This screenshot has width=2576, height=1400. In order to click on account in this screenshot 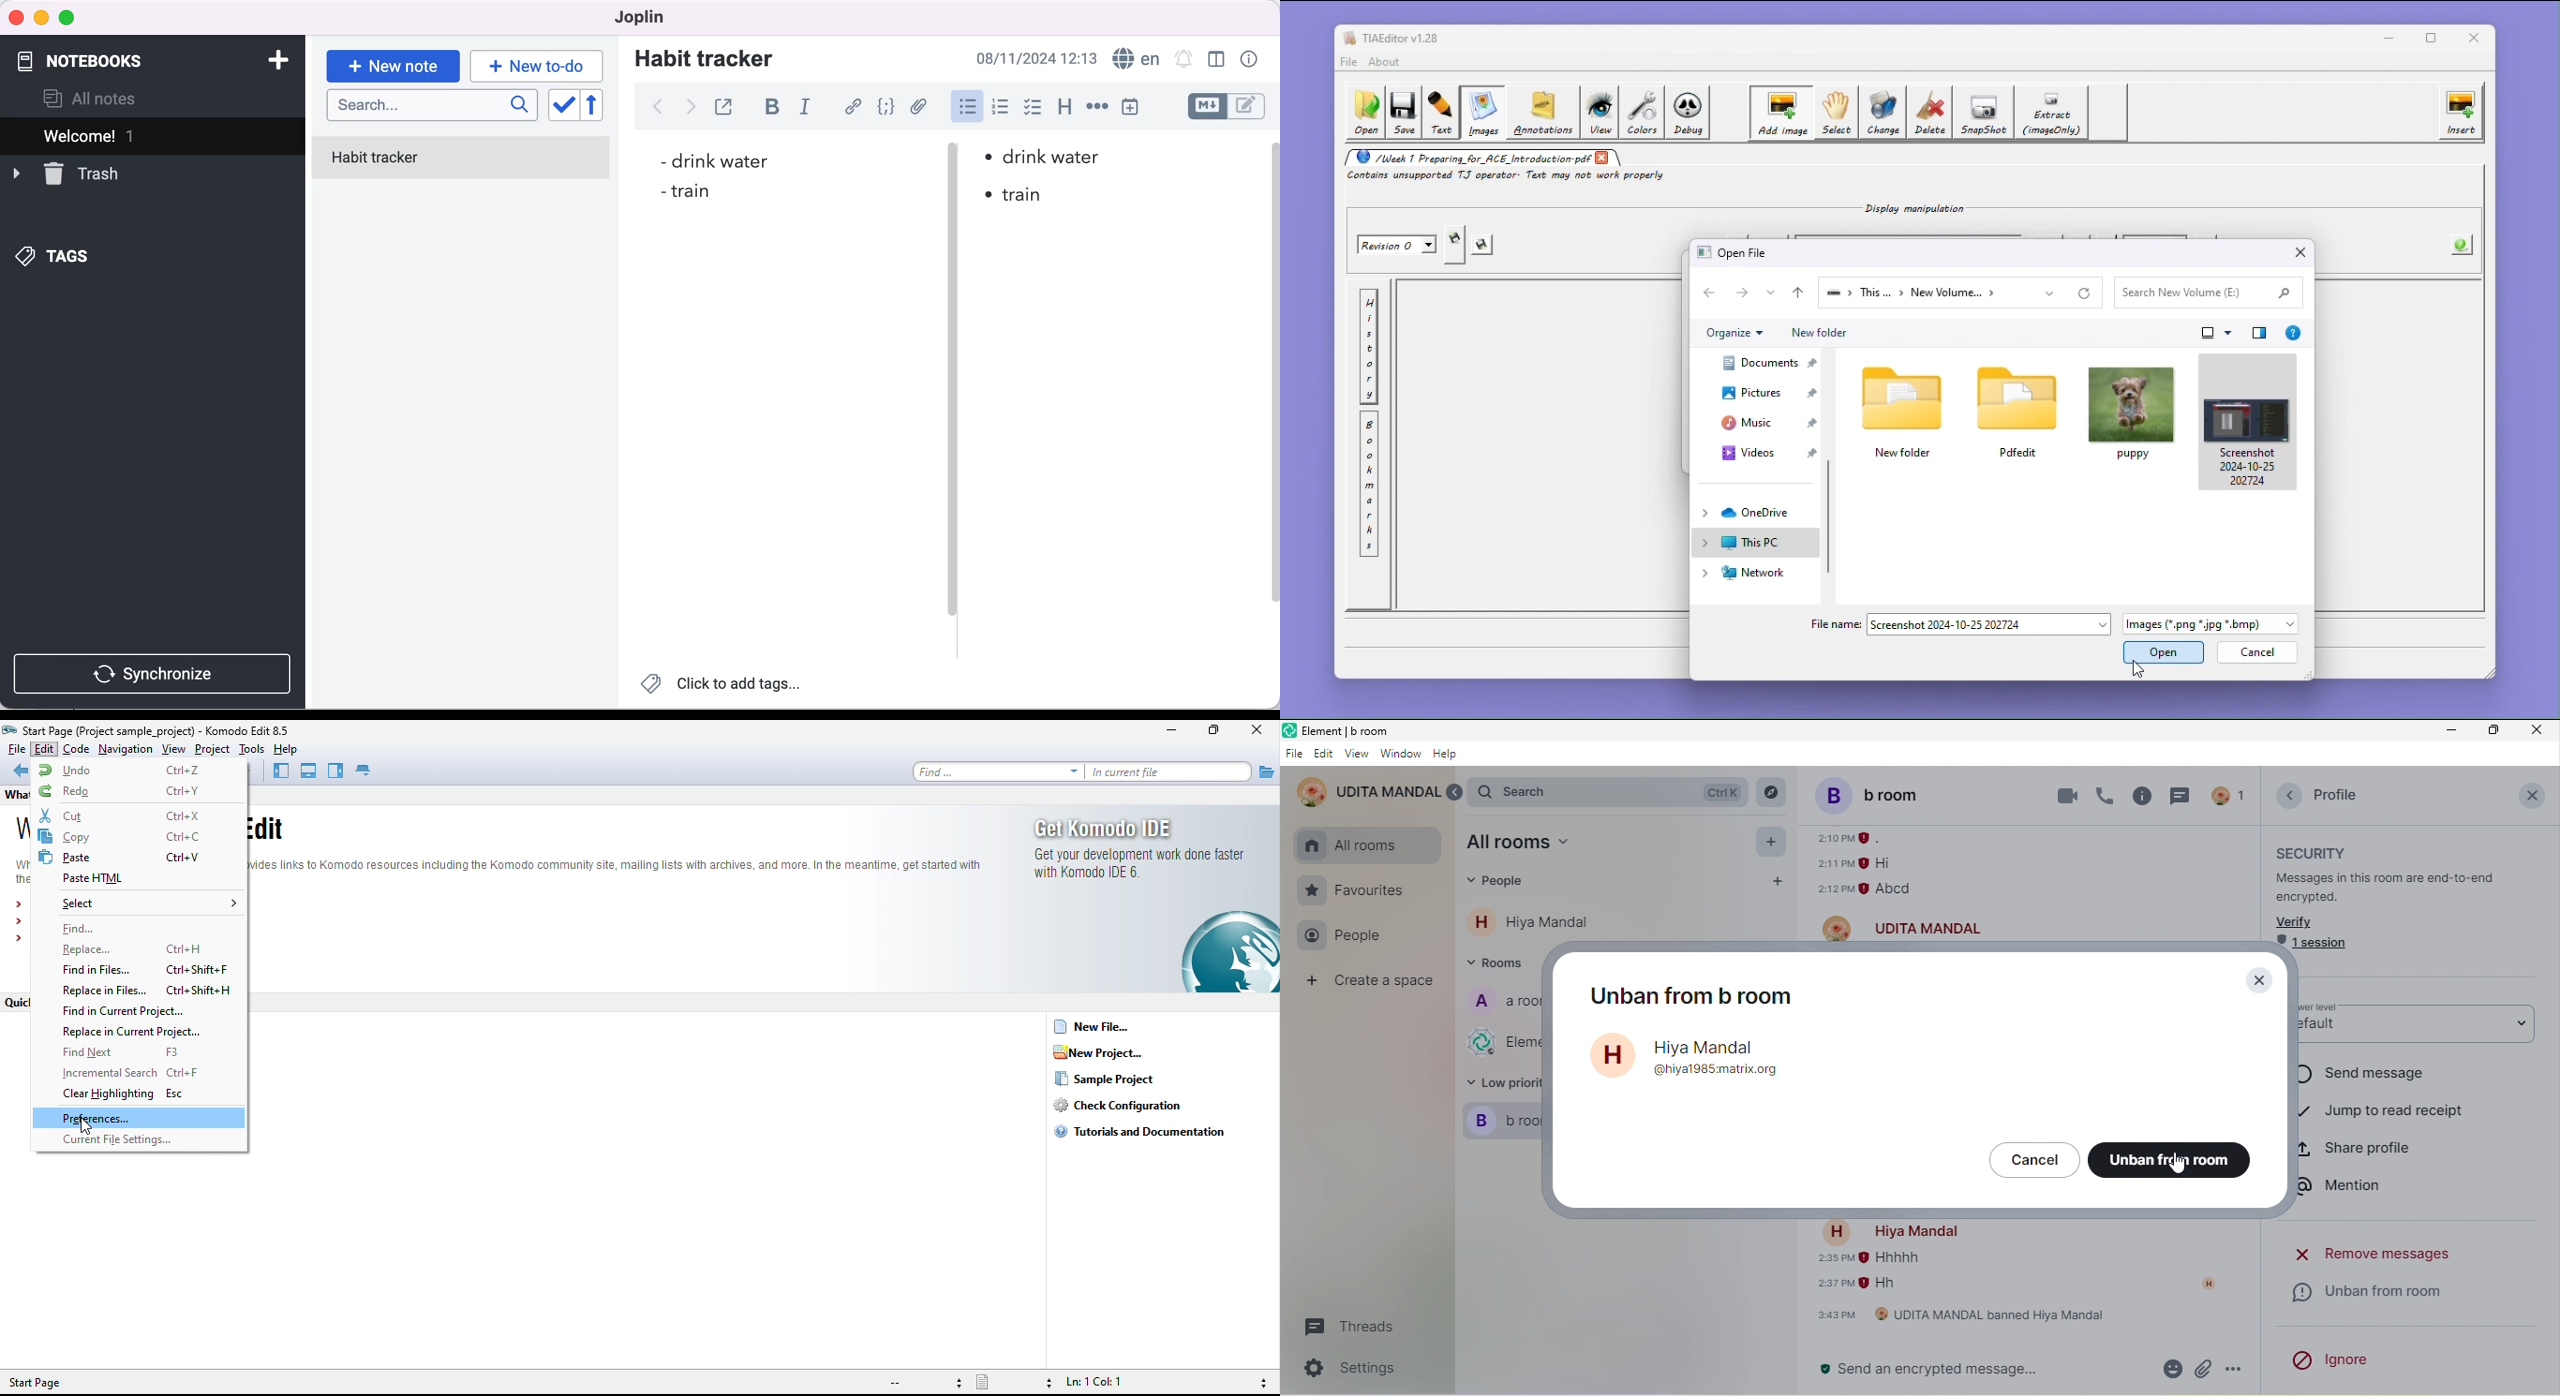, I will do `click(2216, 1285)`.